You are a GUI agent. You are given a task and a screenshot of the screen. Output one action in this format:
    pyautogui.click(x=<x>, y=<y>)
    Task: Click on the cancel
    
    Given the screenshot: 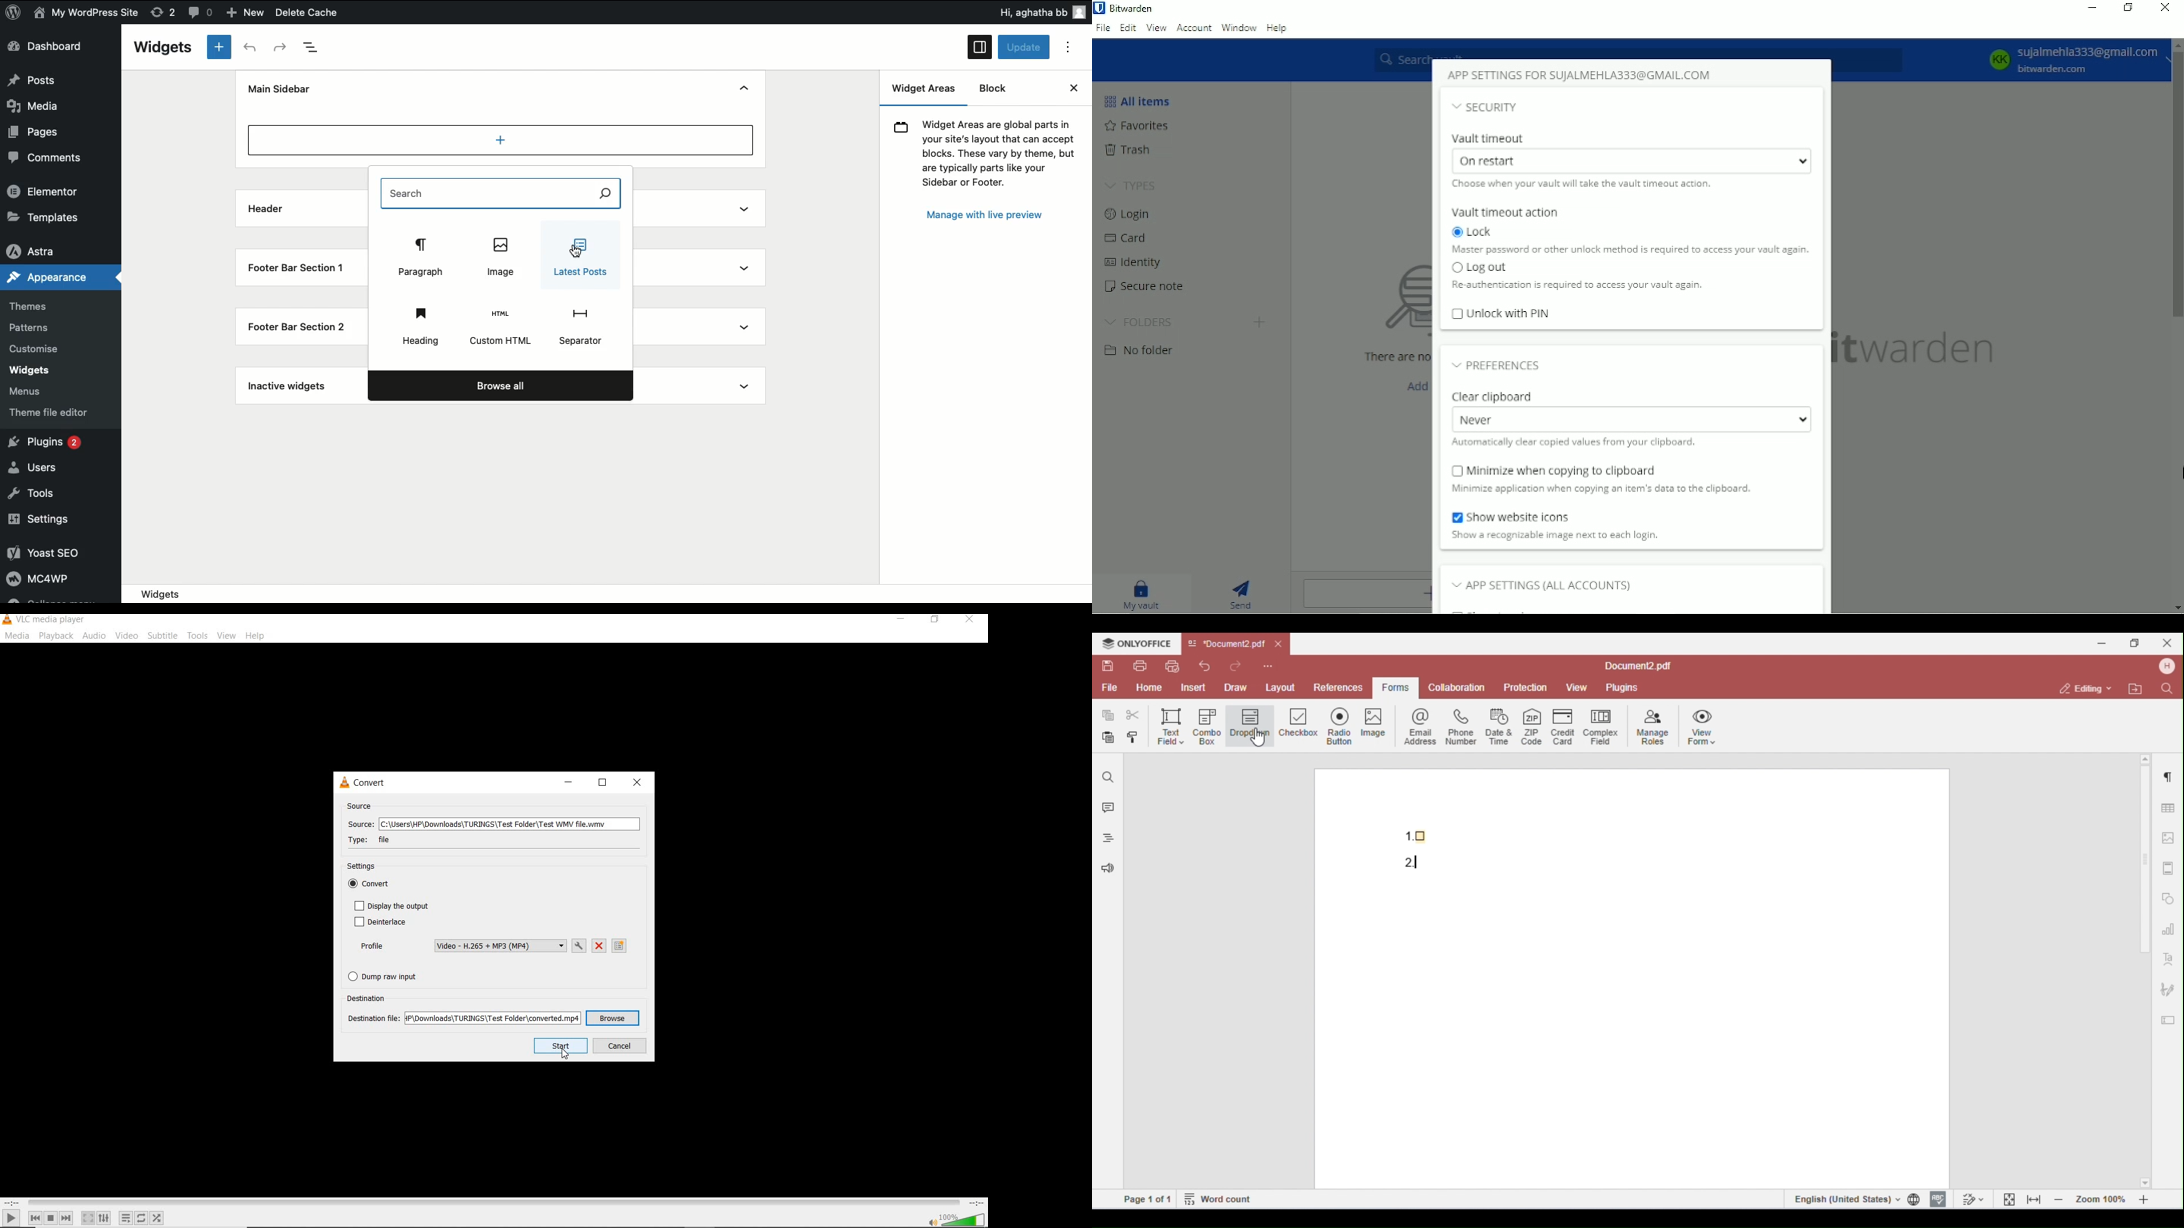 What is the action you would take?
    pyautogui.click(x=619, y=1046)
    